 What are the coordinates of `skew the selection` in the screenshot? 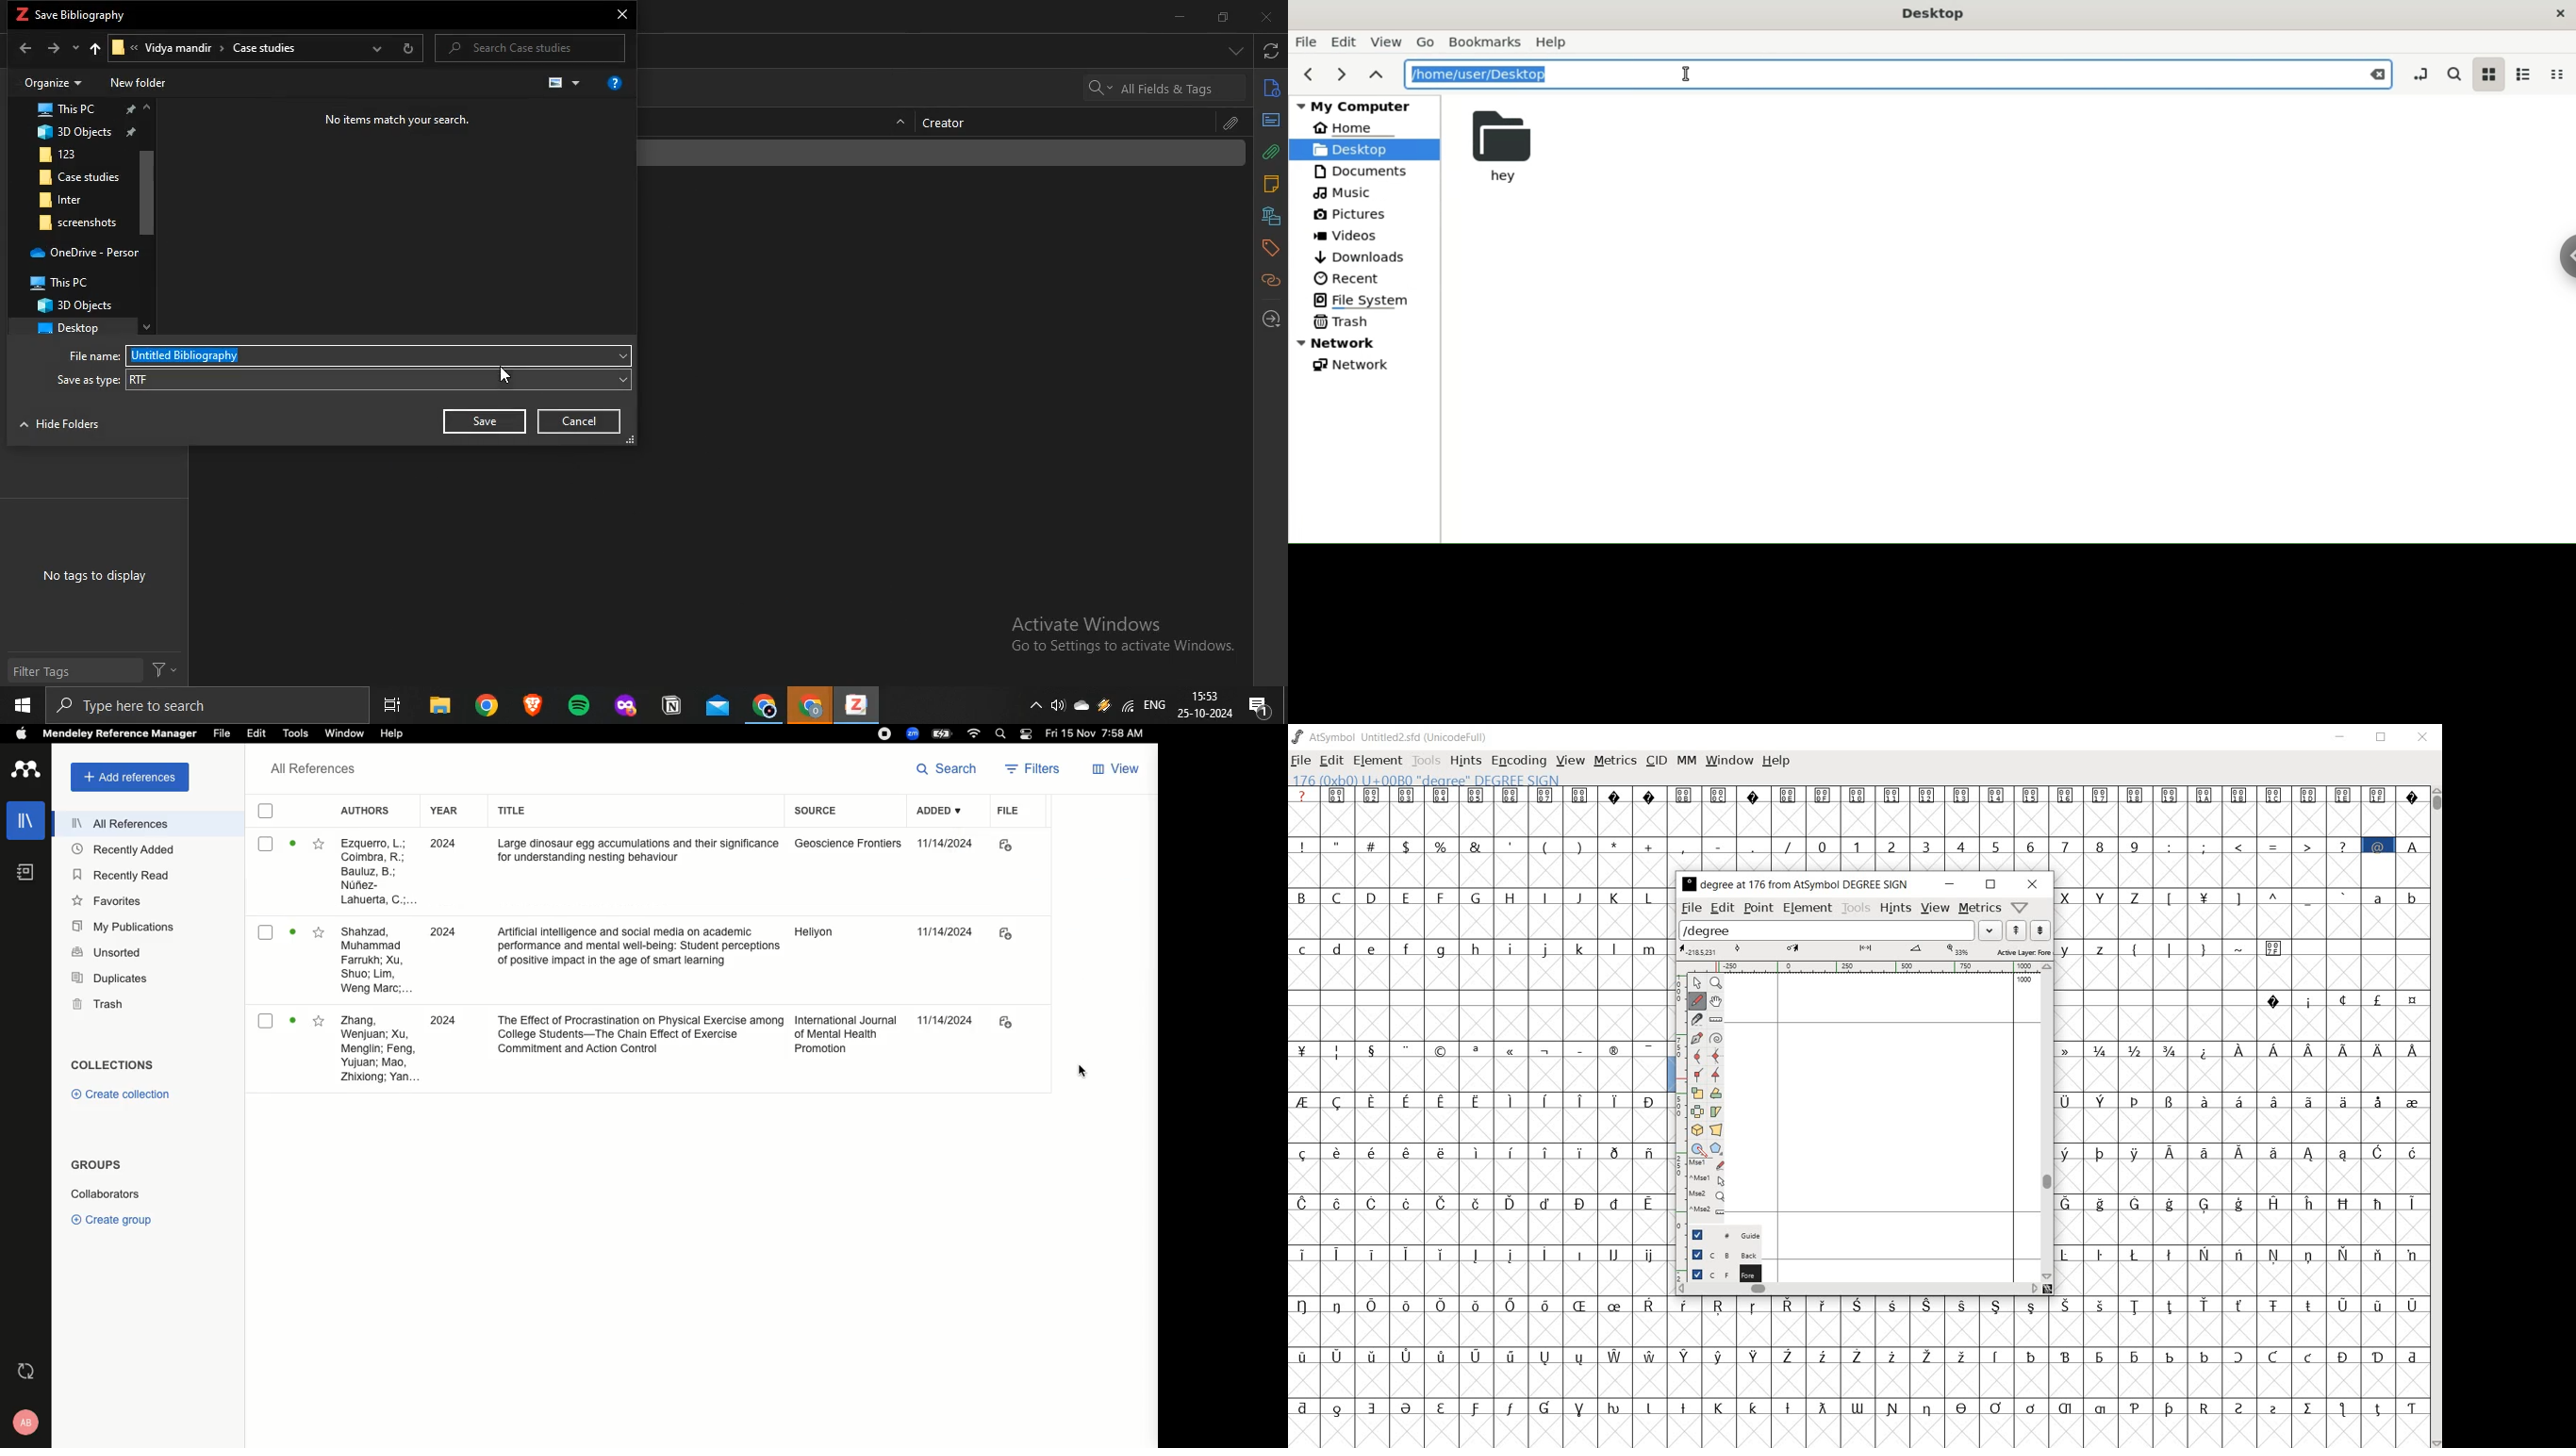 It's located at (1716, 1112).